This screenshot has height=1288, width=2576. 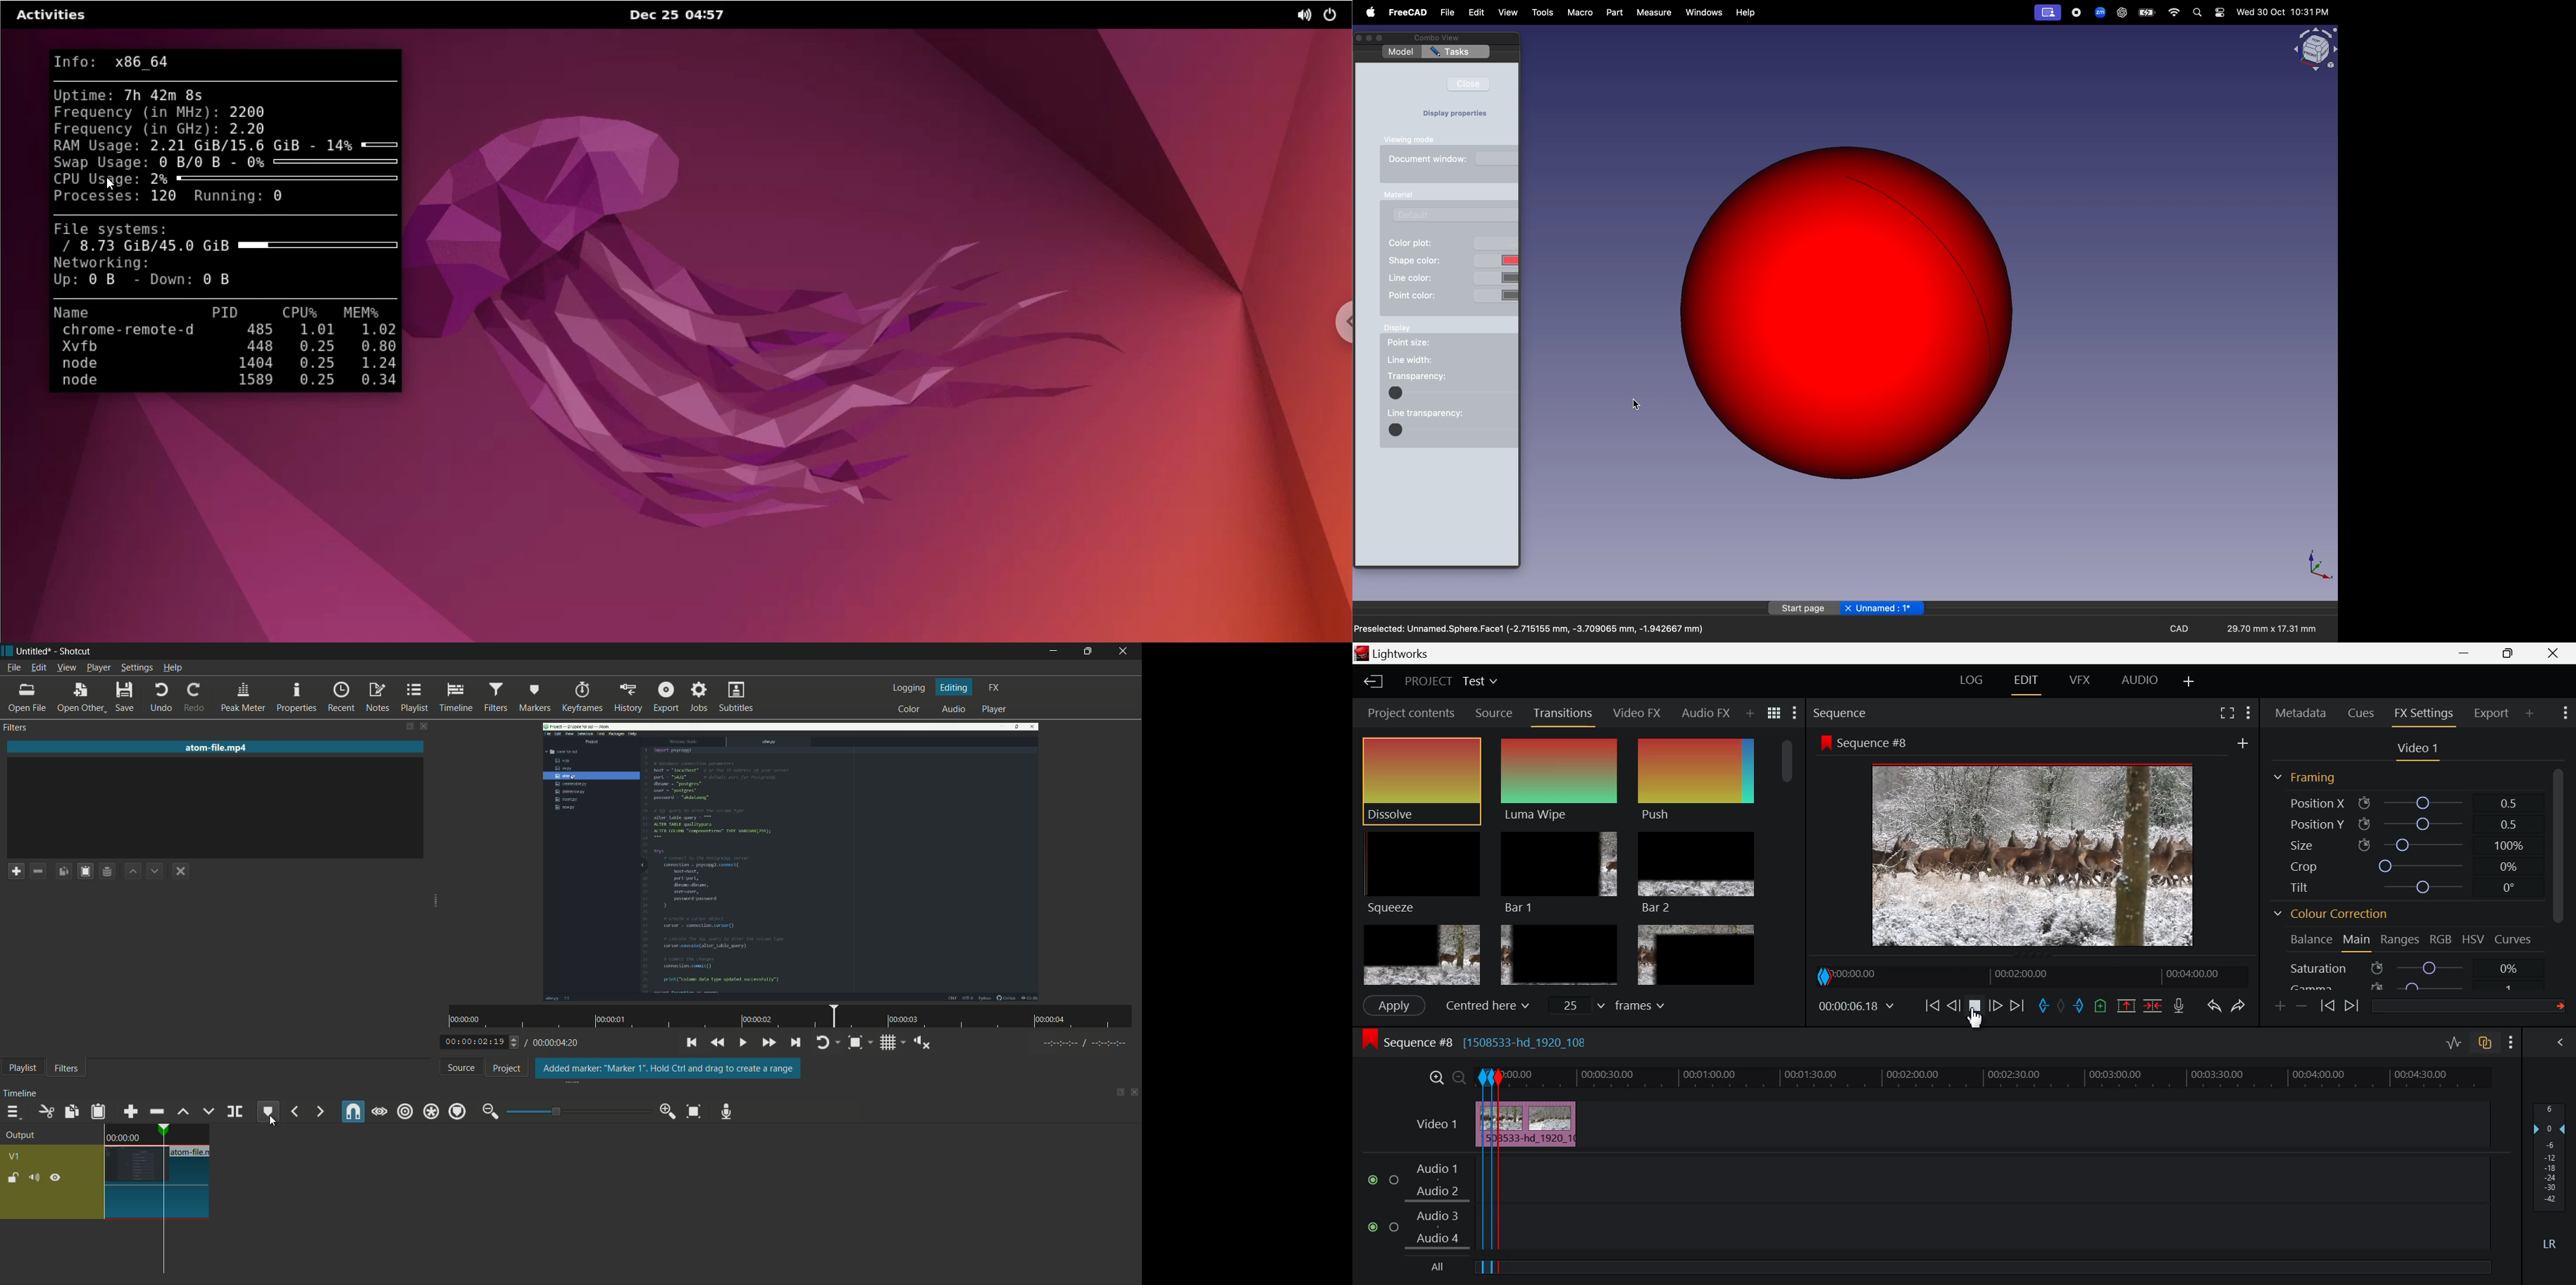 What do you see at coordinates (1414, 342) in the screenshot?
I see `point size` at bounding box center [1414, 342].